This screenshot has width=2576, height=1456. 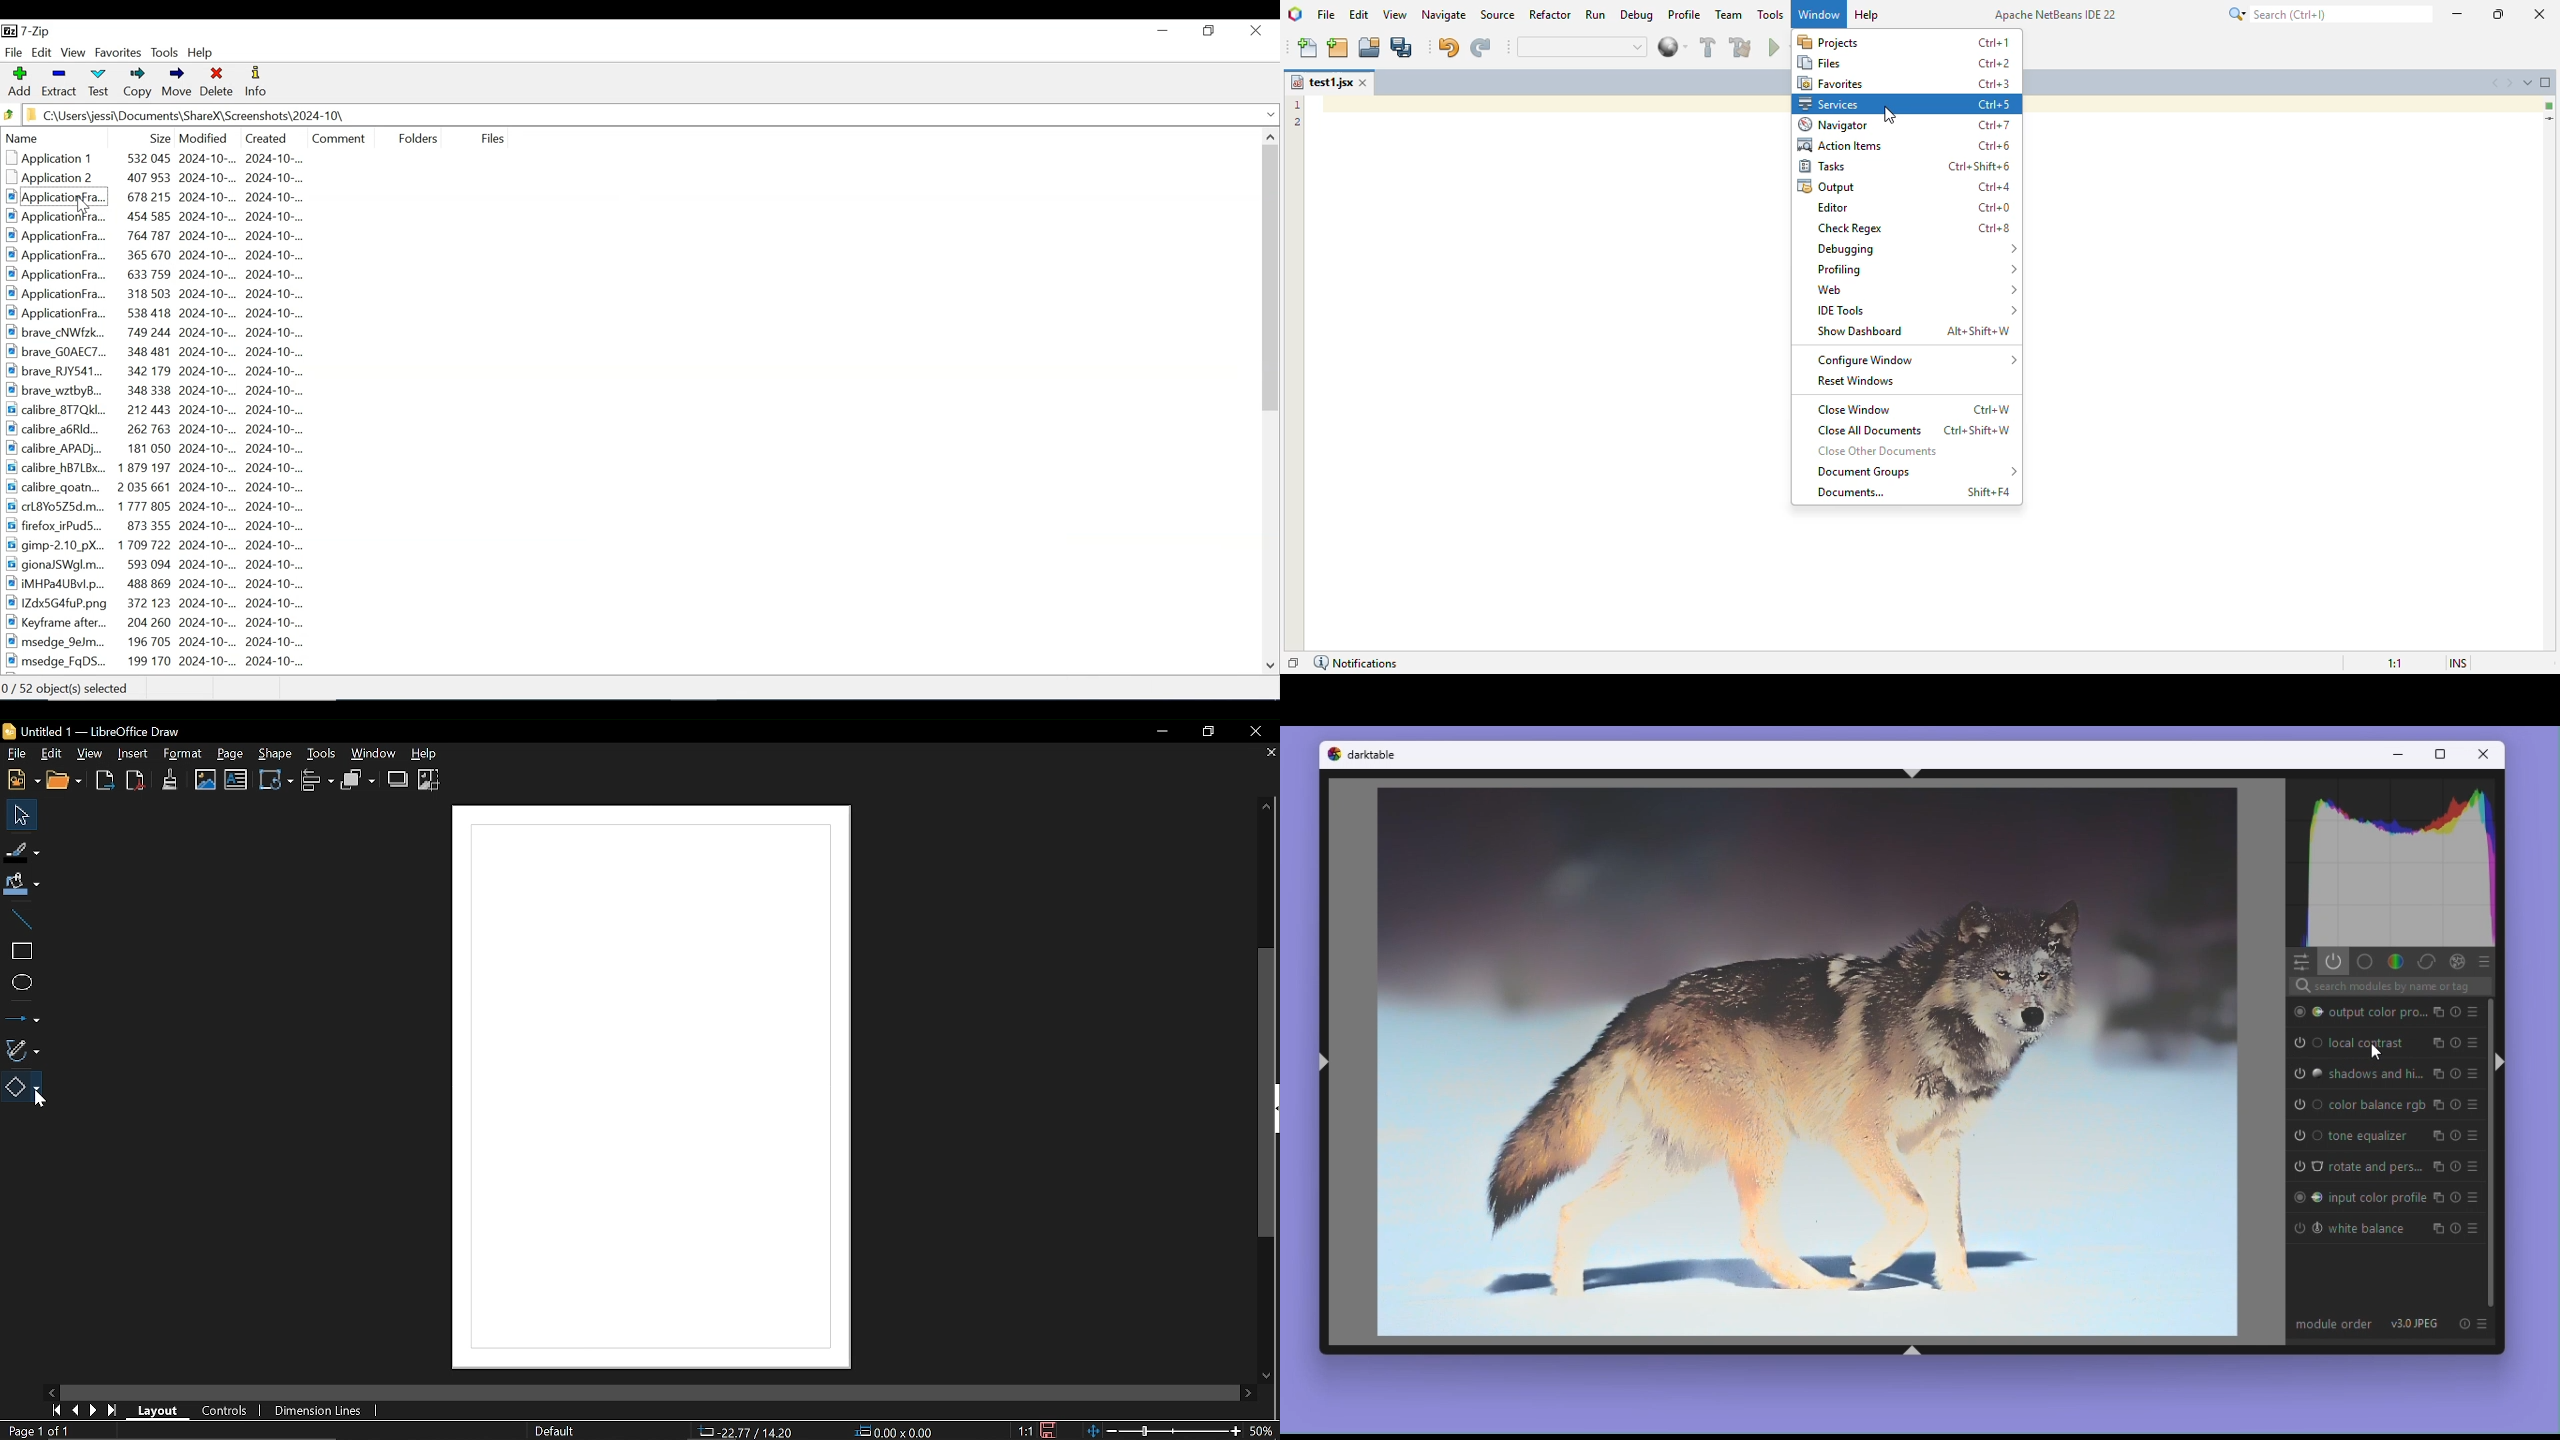 I want to click on Transformation, so click(x=276, y=779).